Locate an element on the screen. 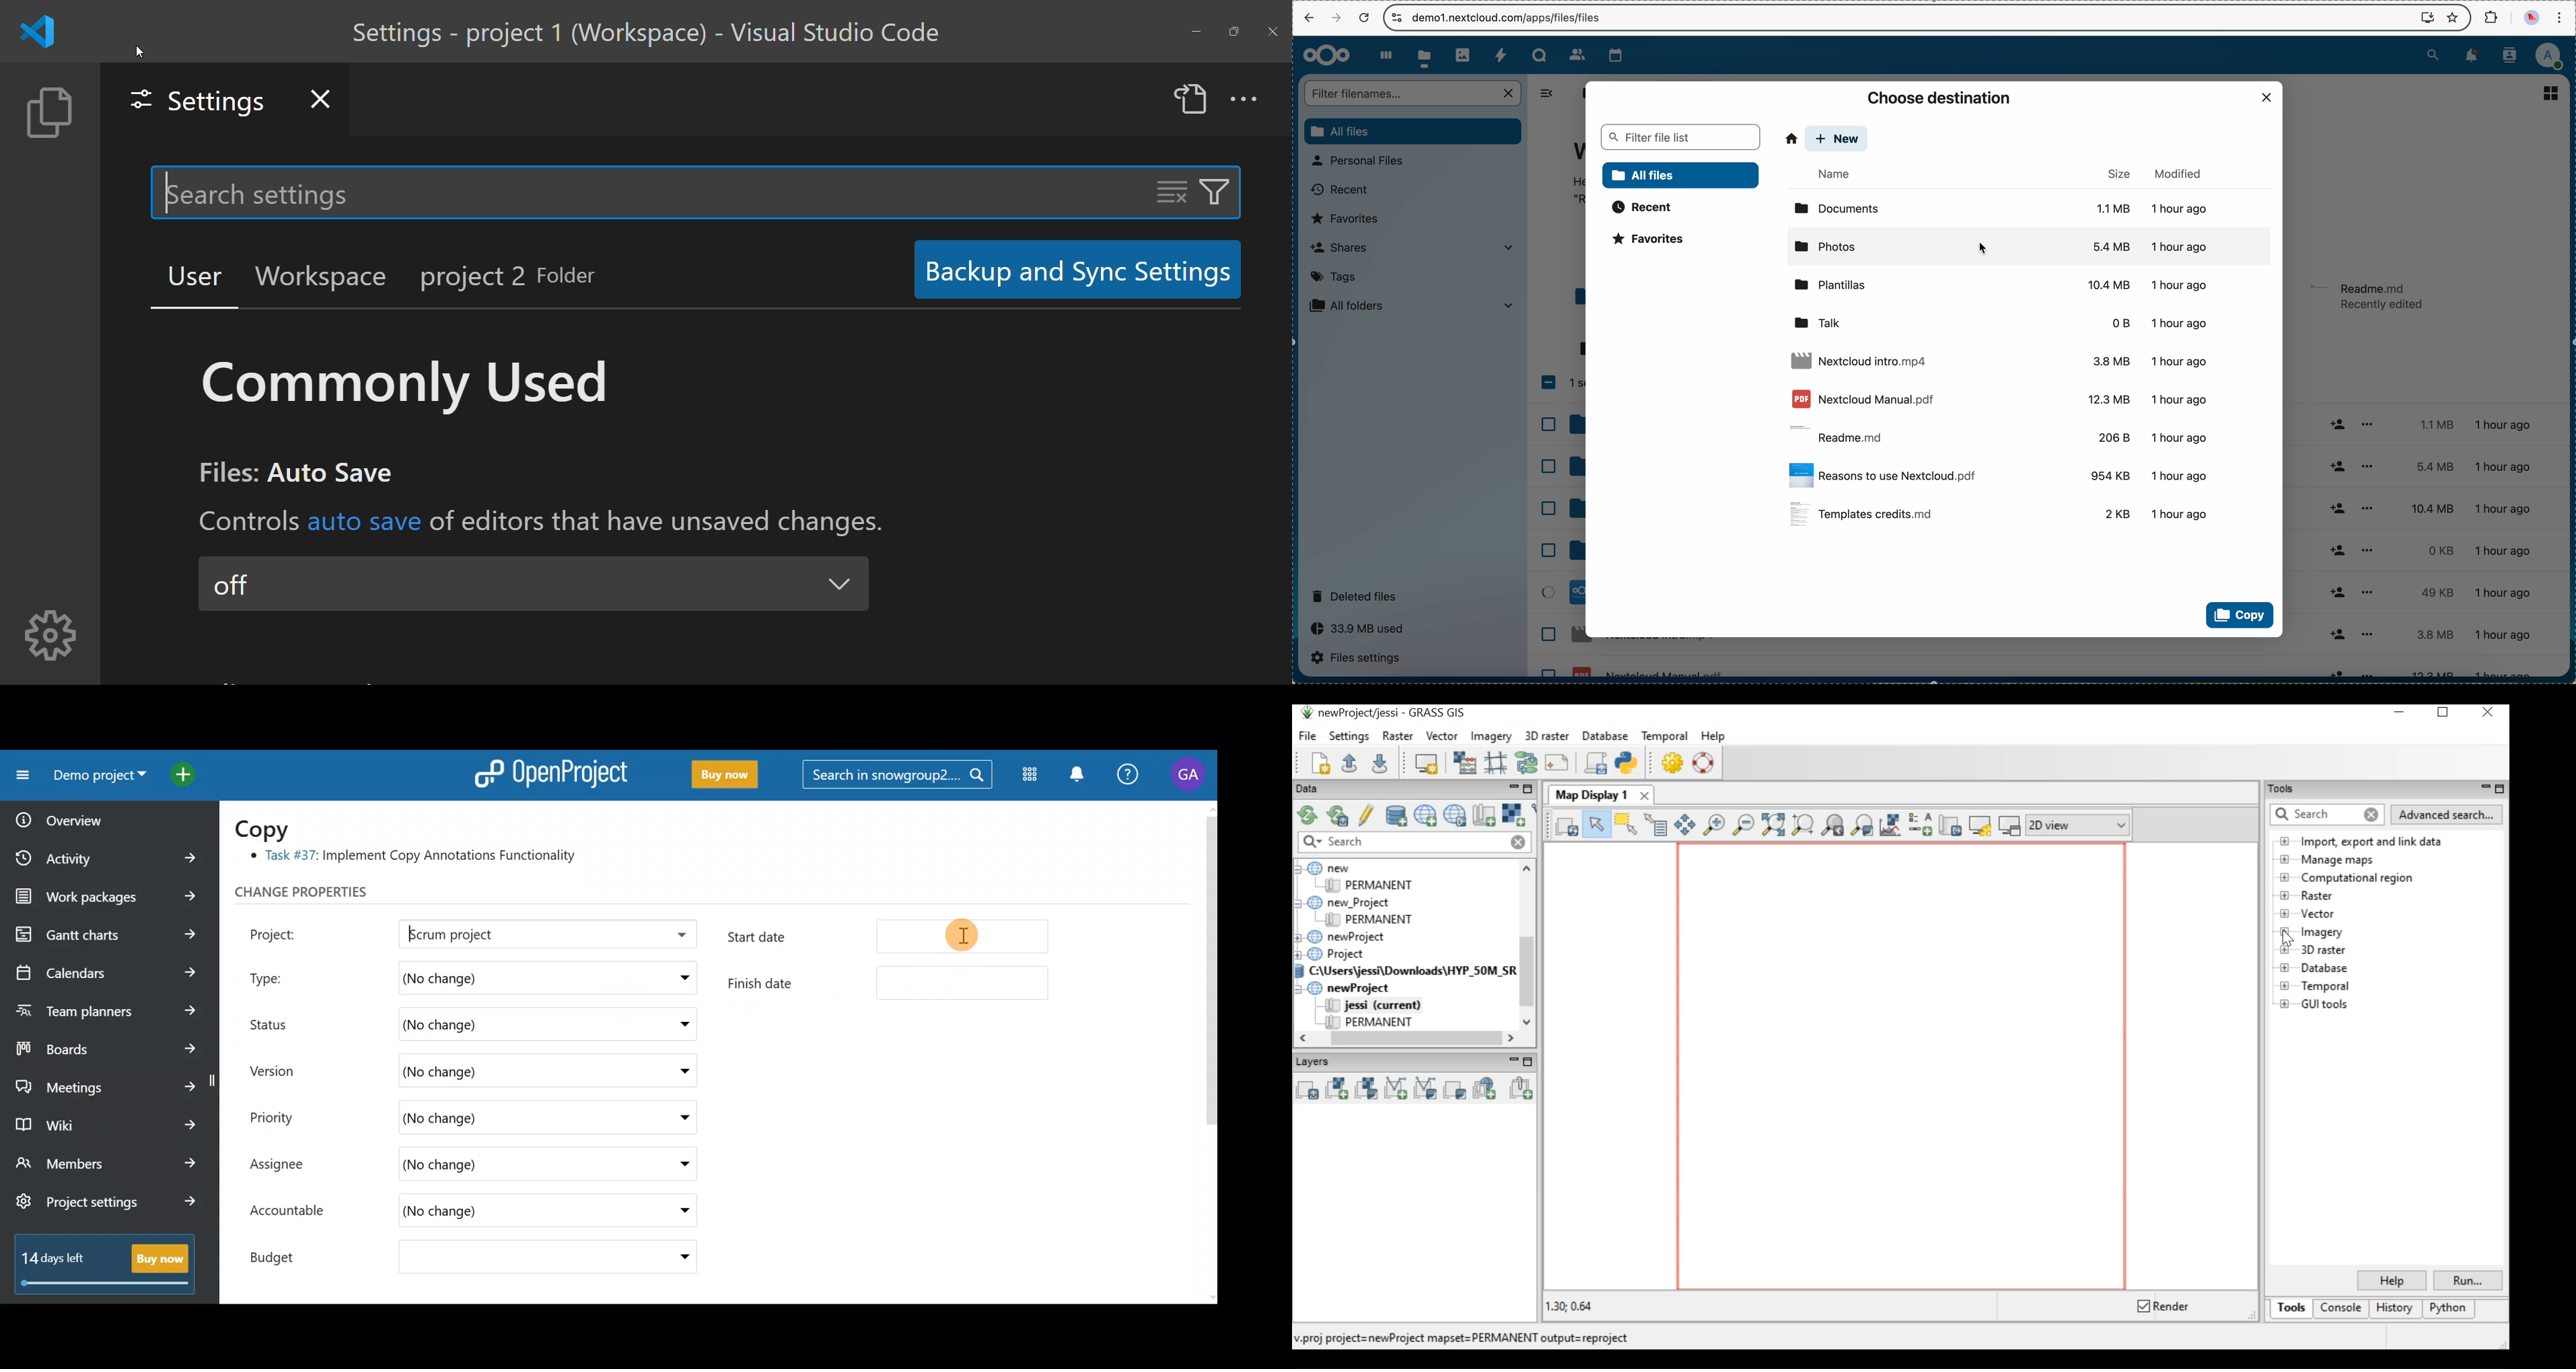 The image size is (2576, 1372). deleted files is located at coordinates (1359, 596).